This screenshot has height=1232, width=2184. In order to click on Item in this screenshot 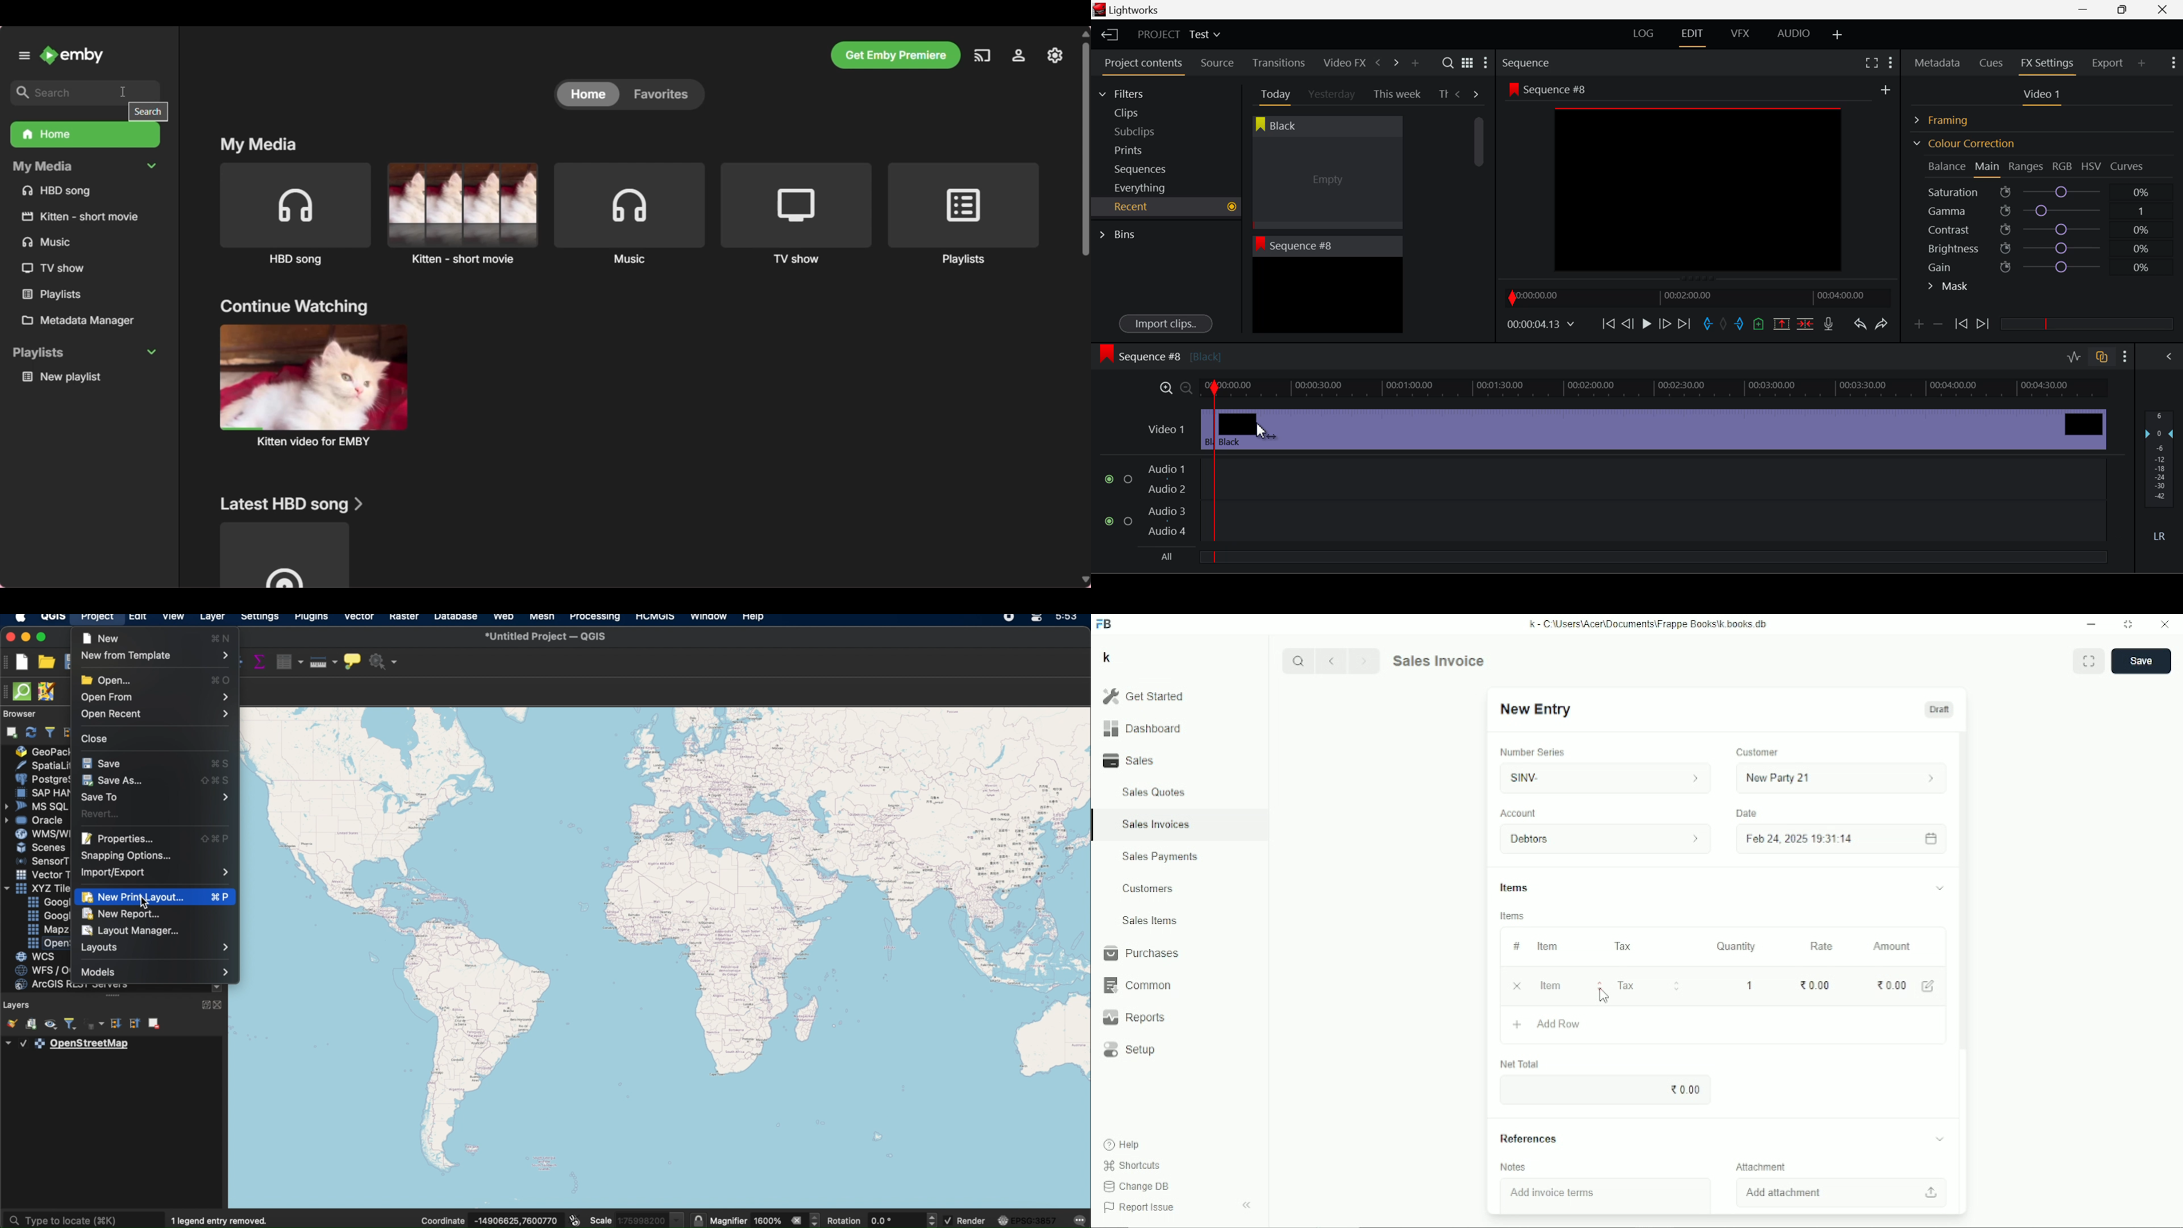, I will do `click(1547, 946)`.